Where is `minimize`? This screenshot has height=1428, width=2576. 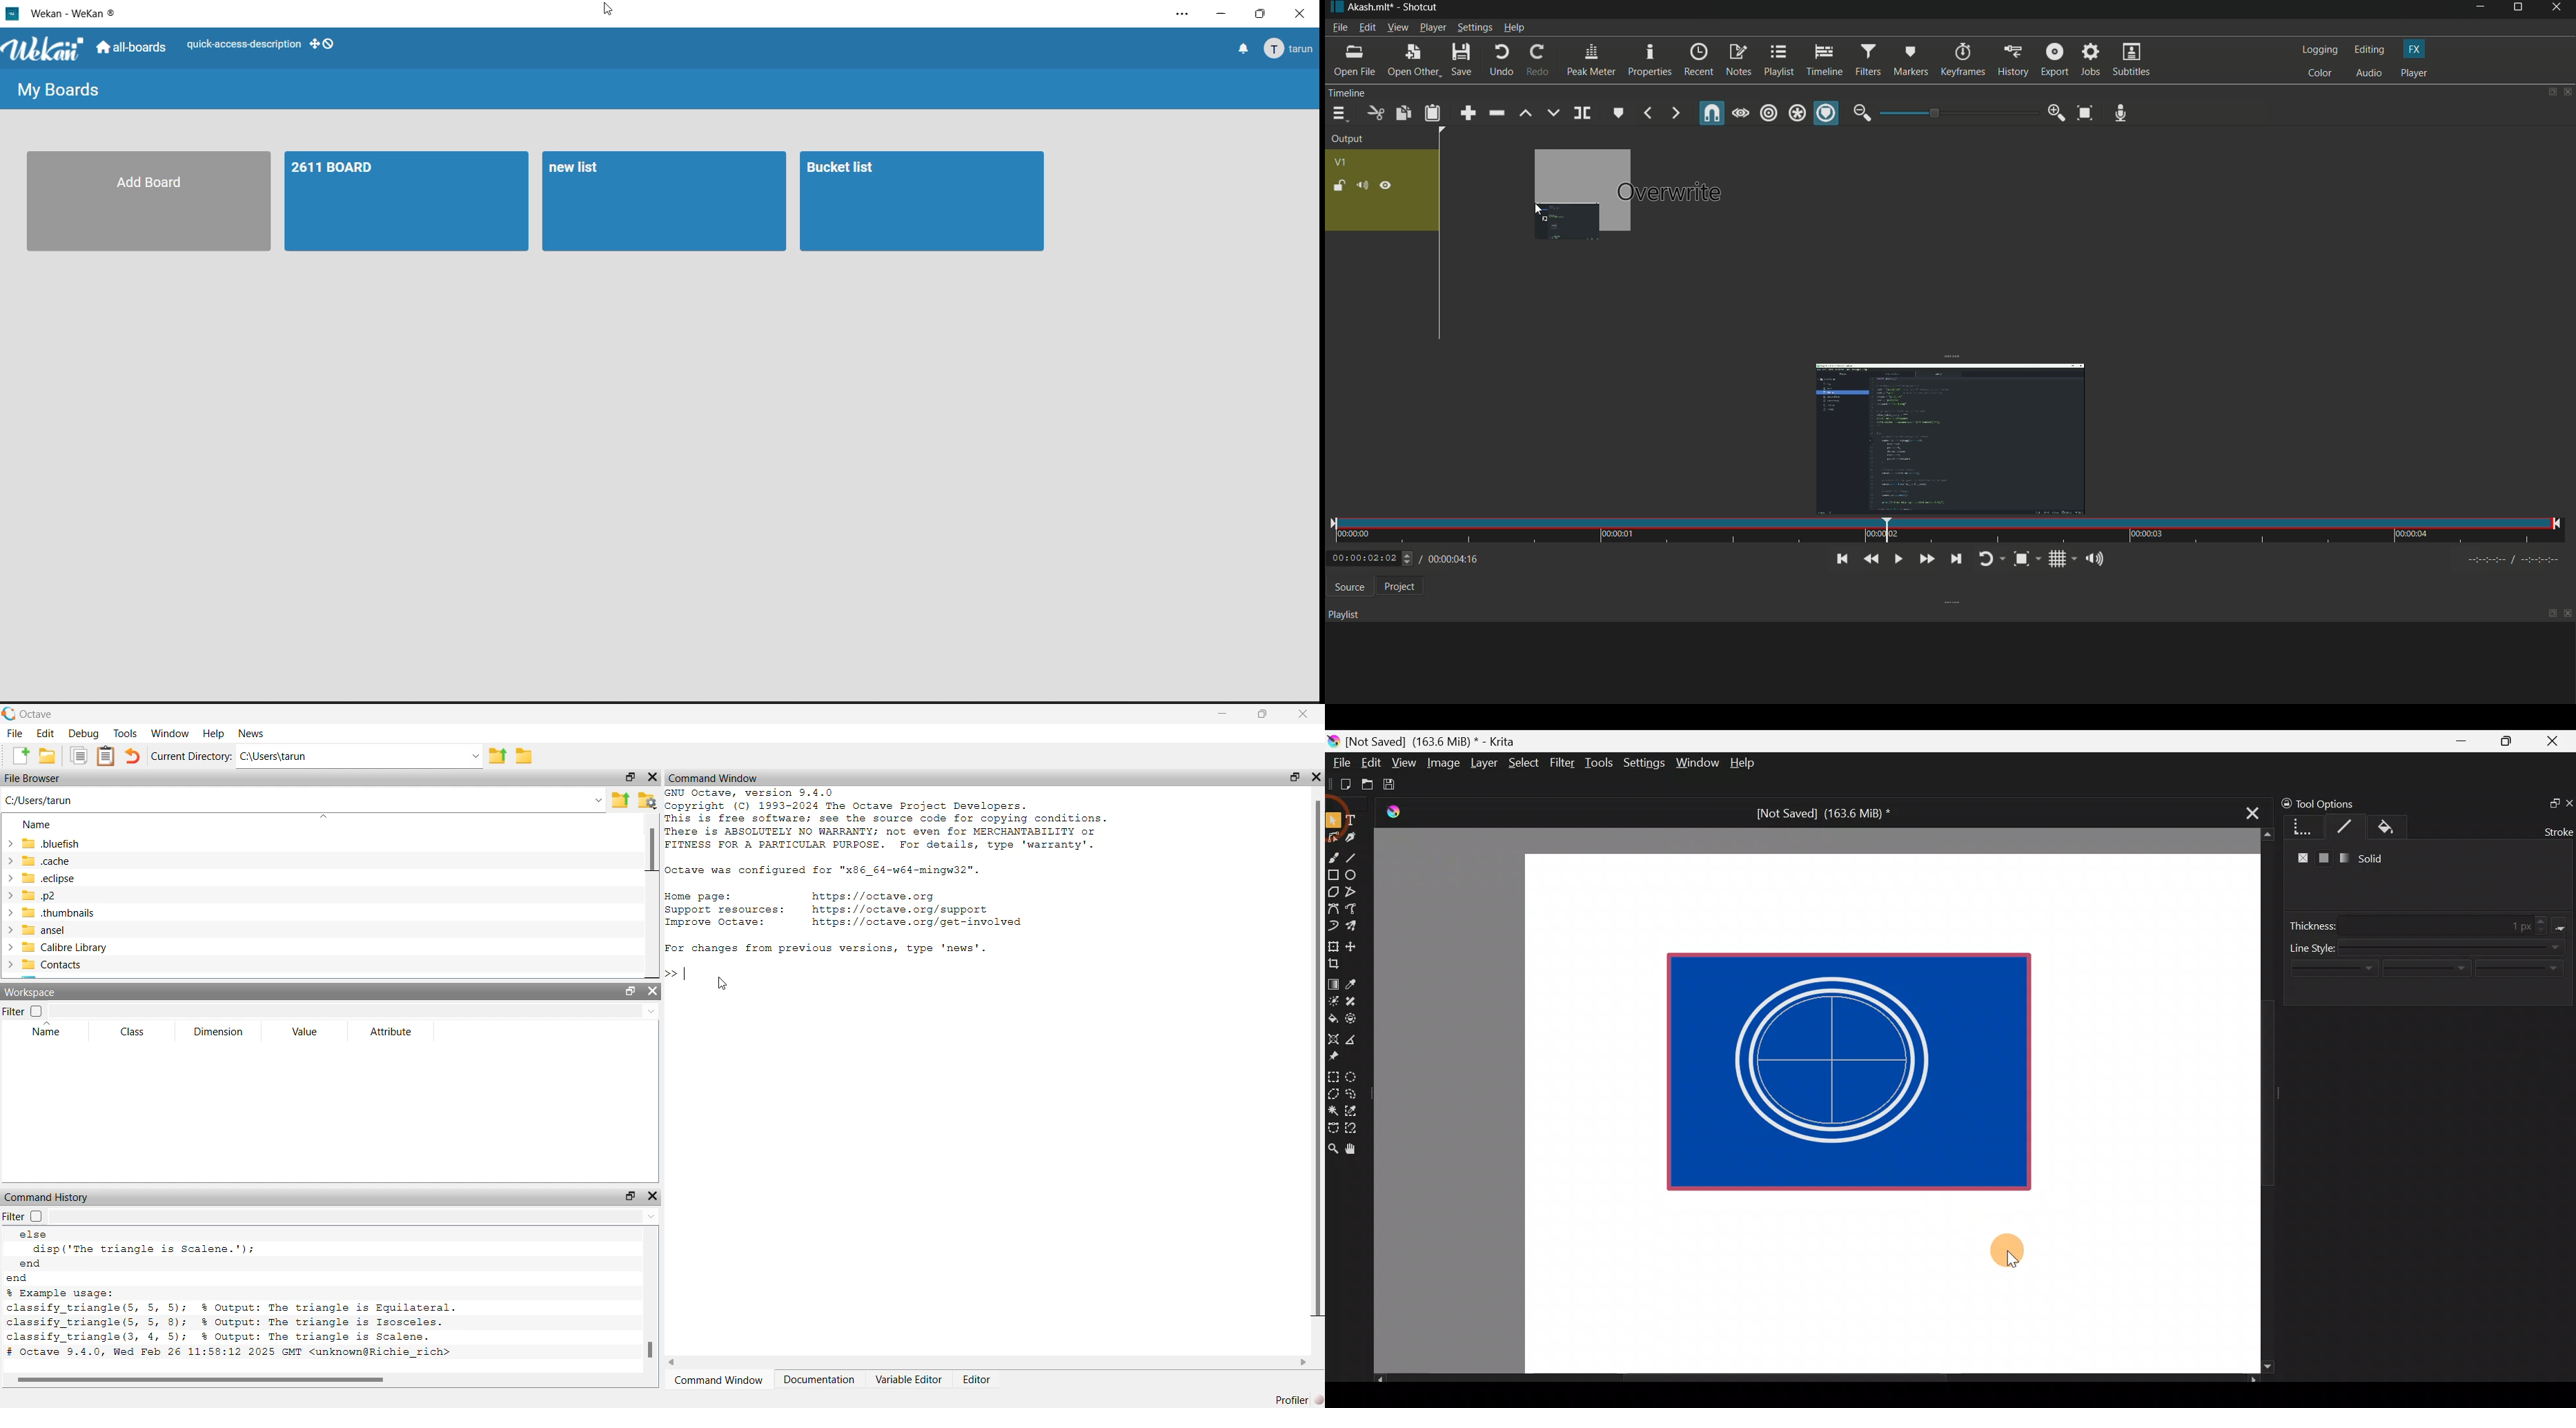
minimize is located at coordinates (1226, 13).